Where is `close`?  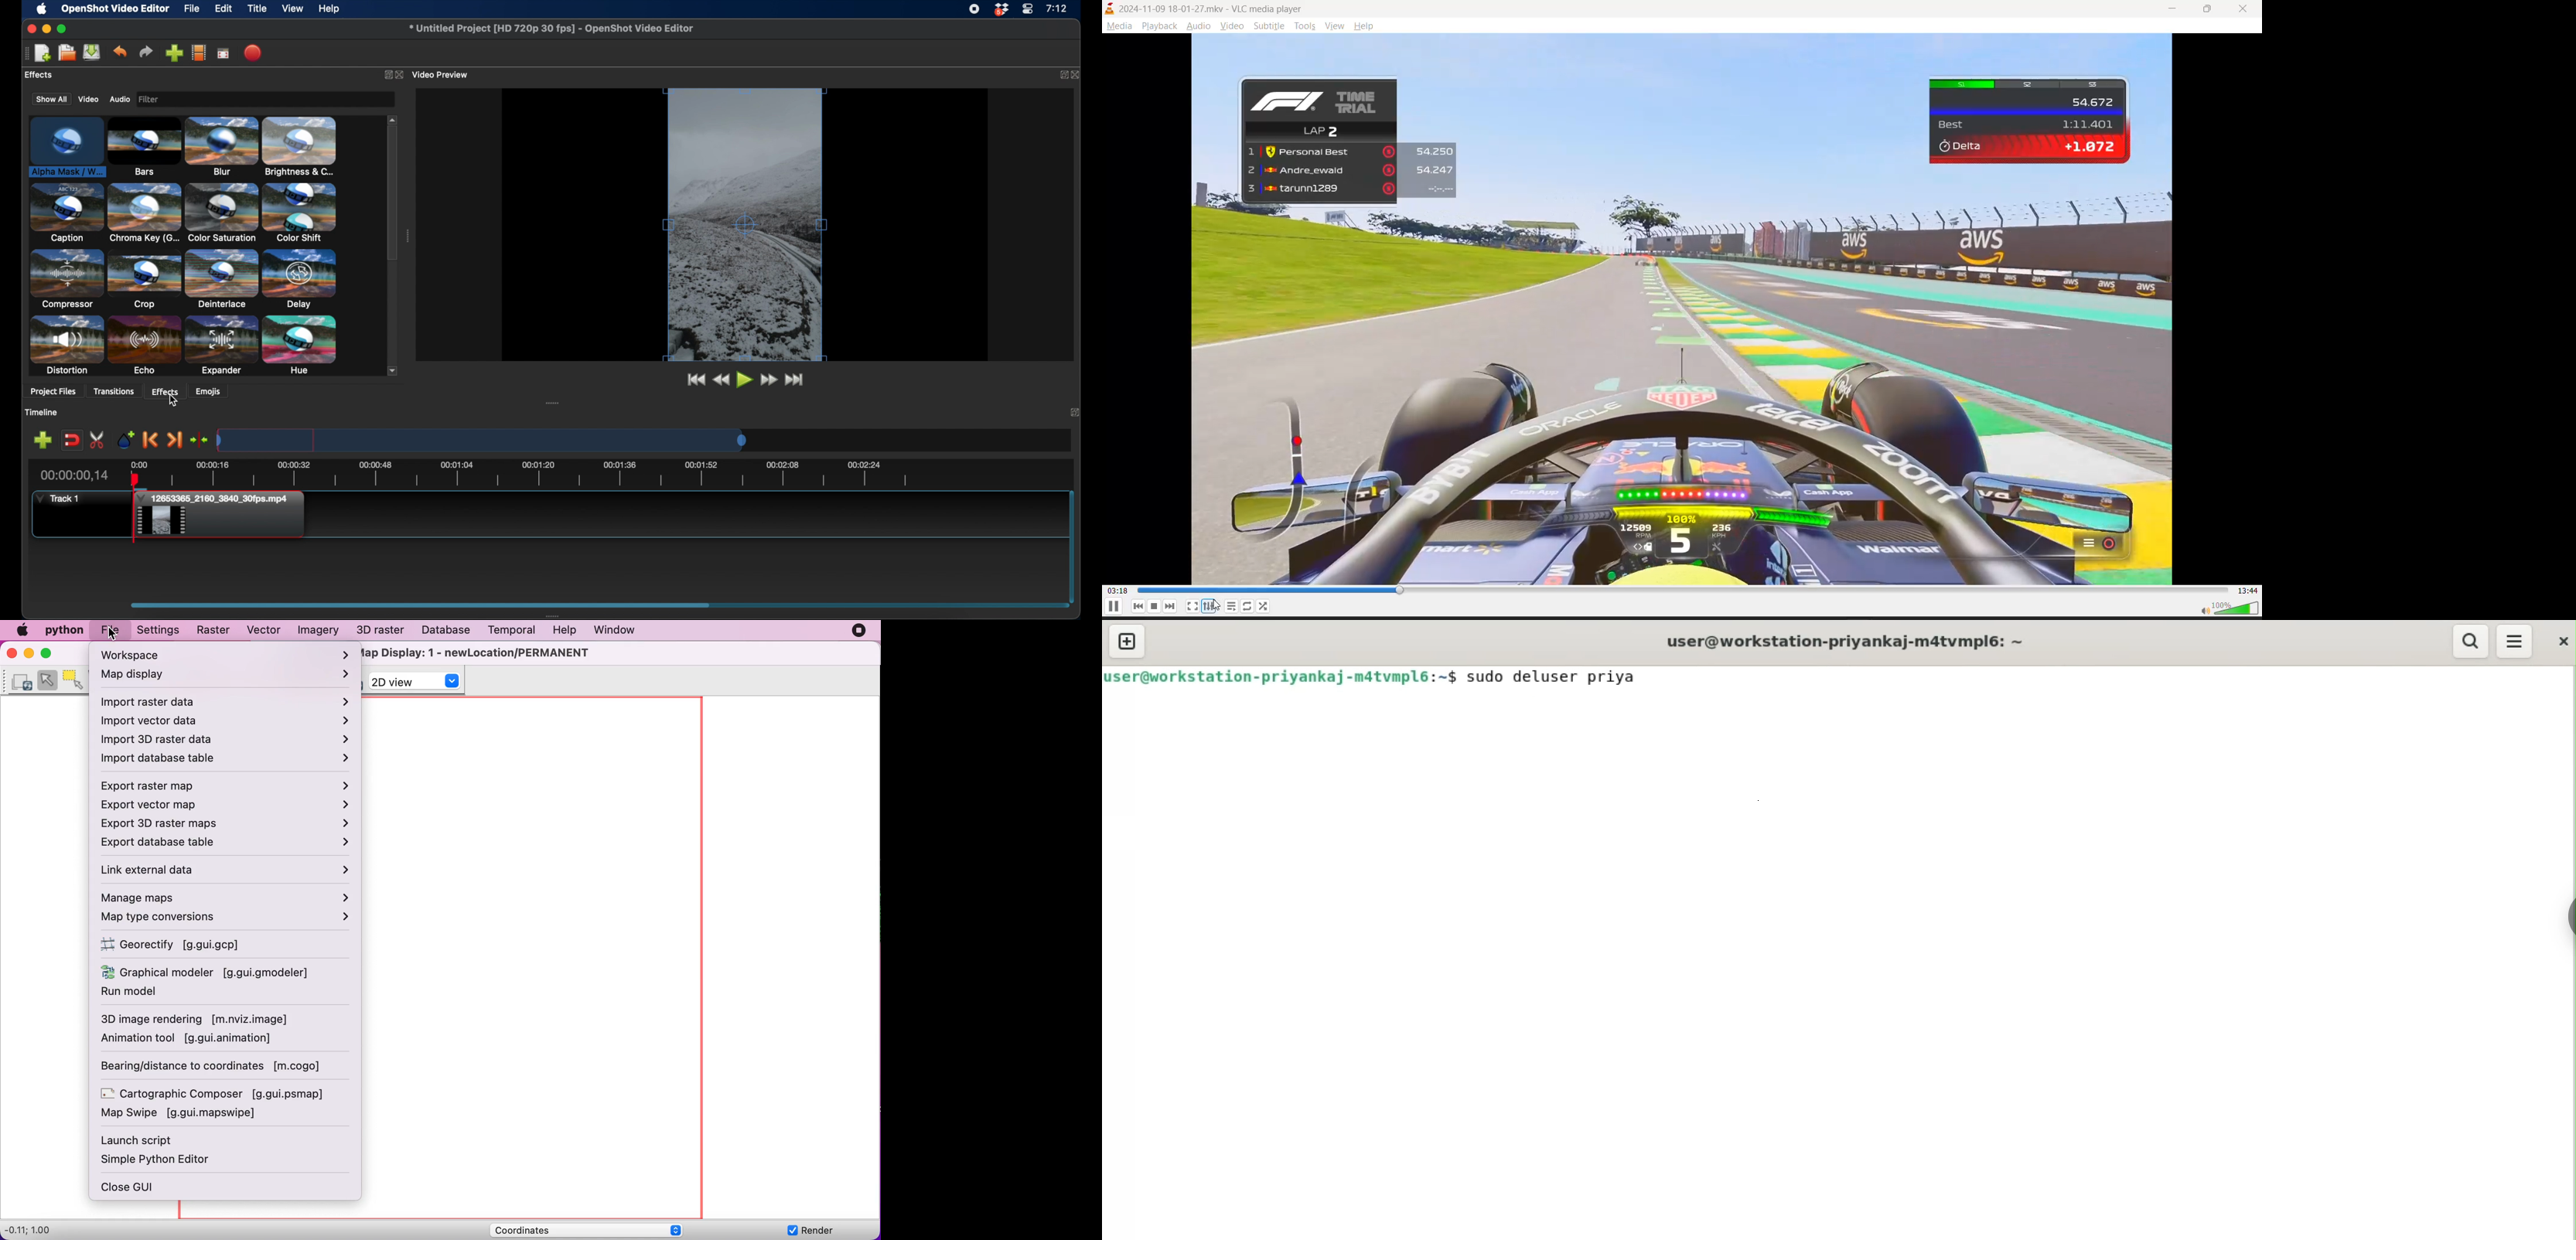 close is located at coordinates (2246, 7).